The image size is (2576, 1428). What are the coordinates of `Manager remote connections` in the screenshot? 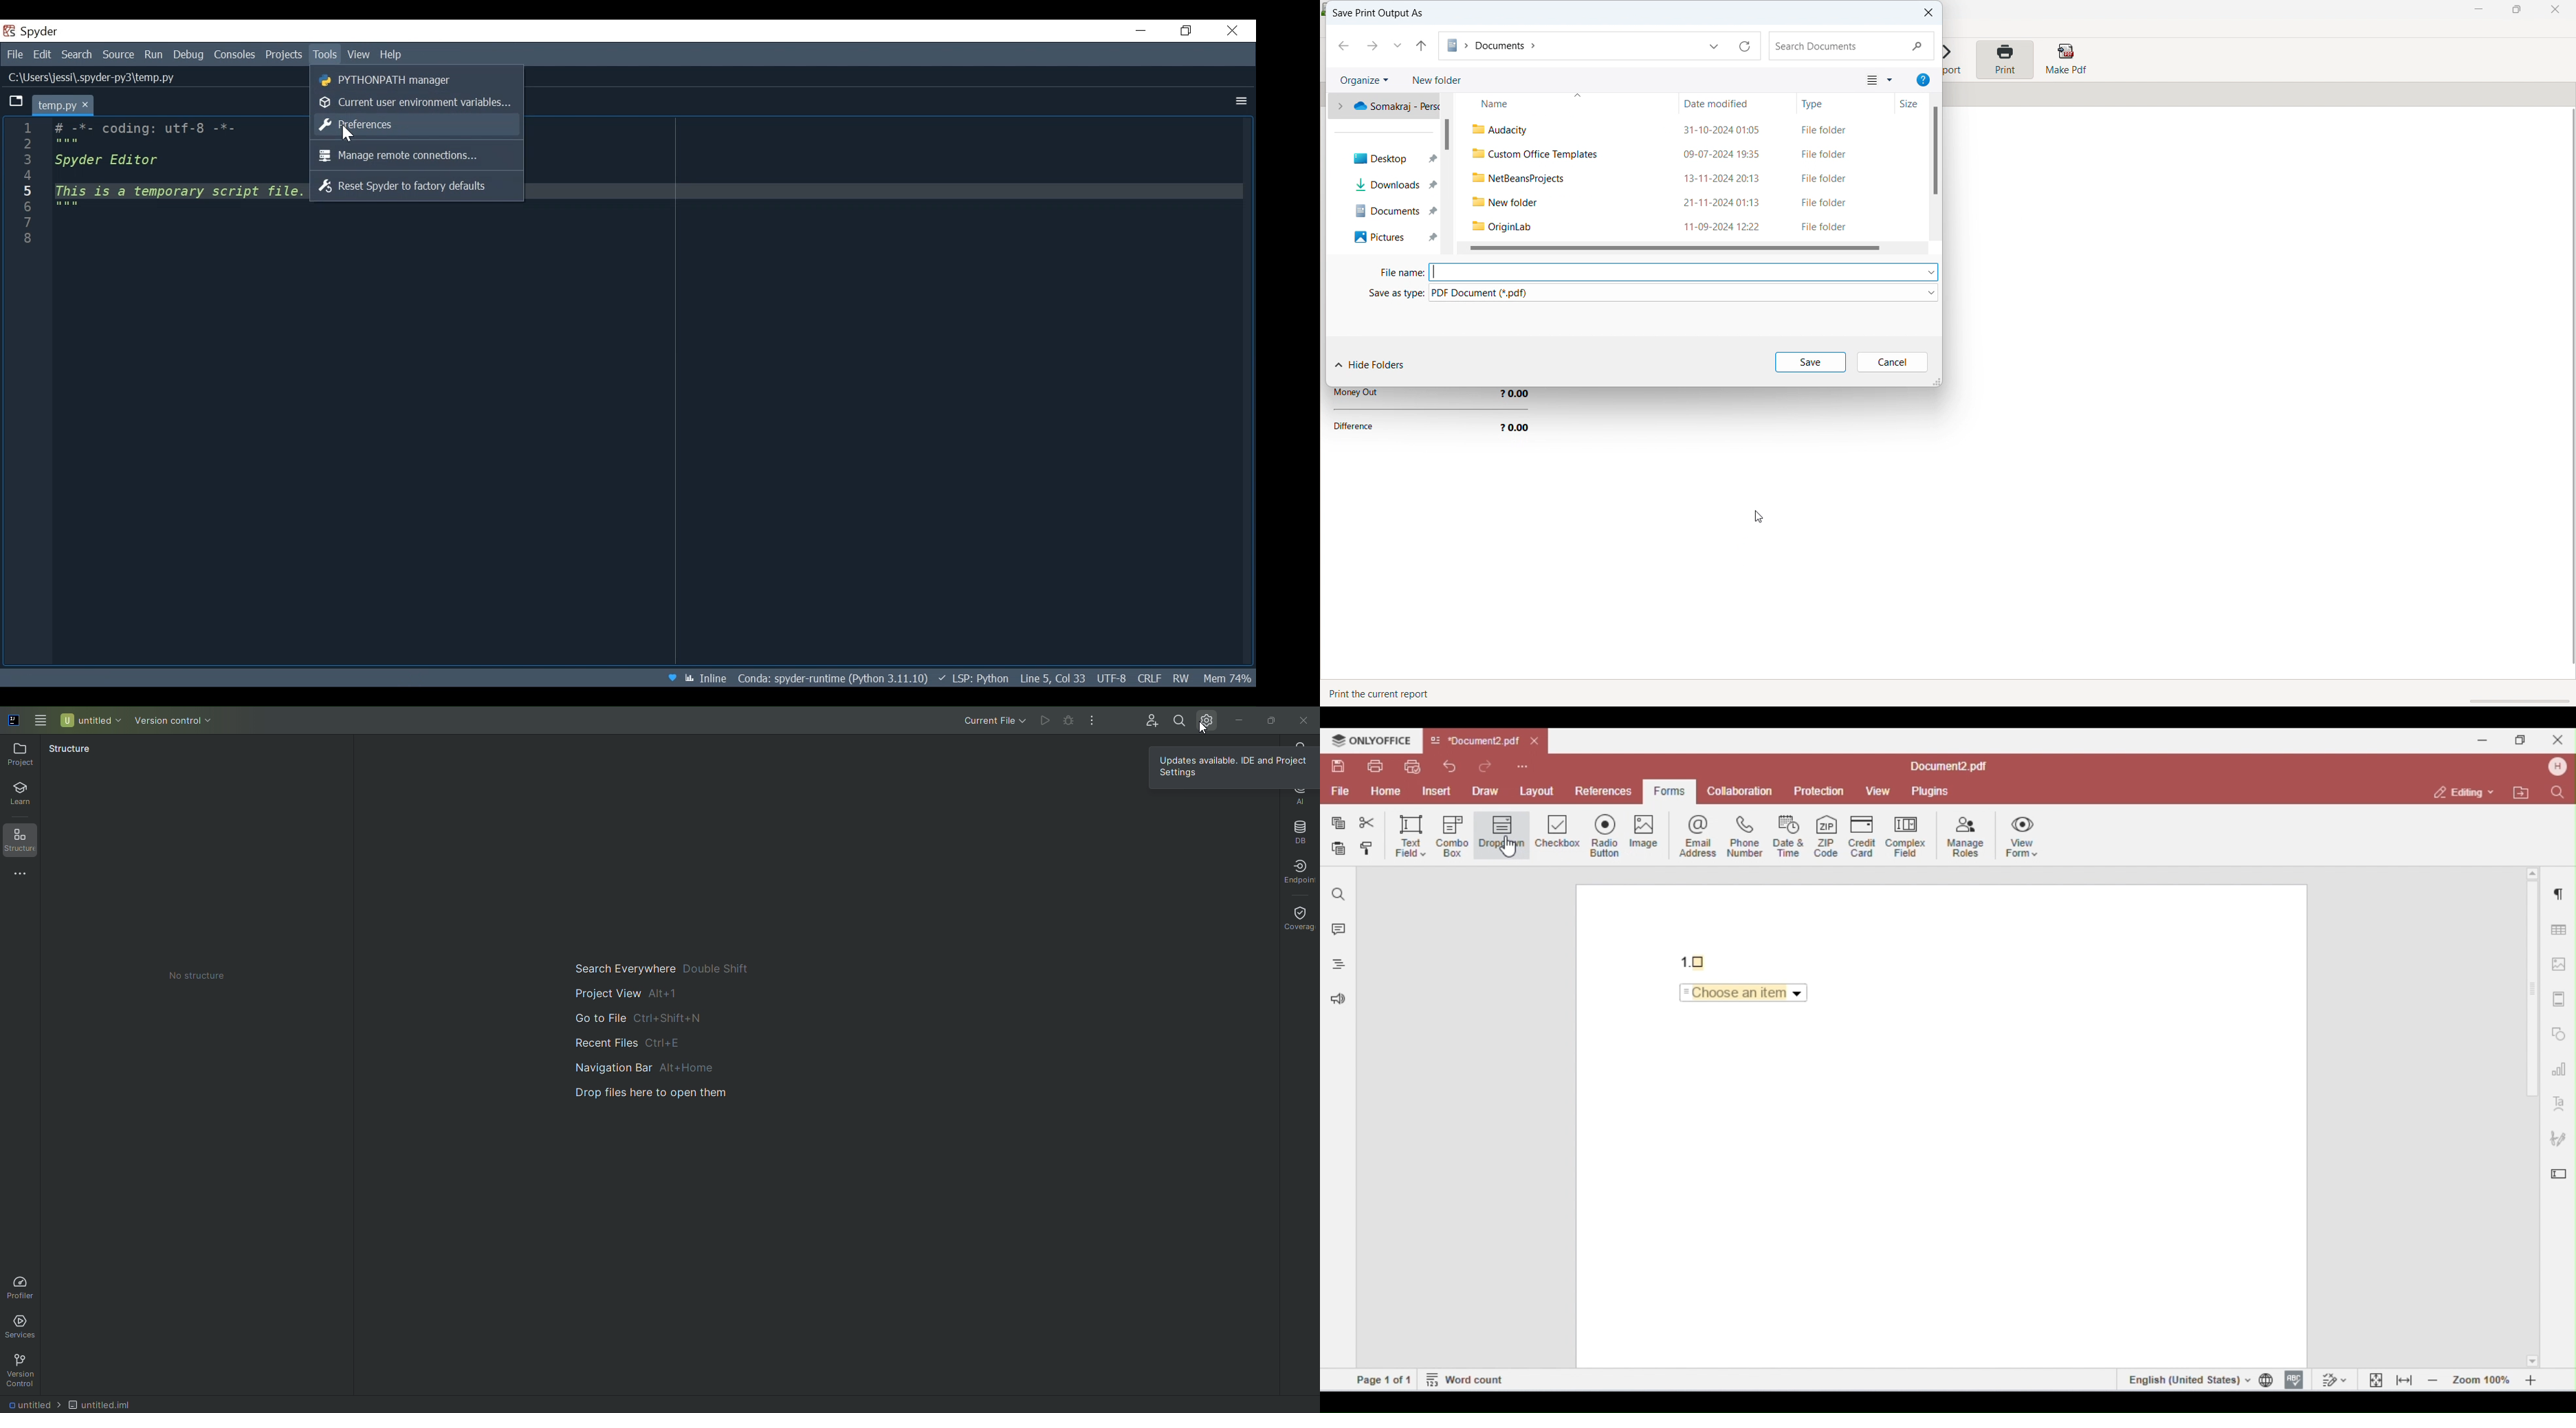 It's located at (417, 154).